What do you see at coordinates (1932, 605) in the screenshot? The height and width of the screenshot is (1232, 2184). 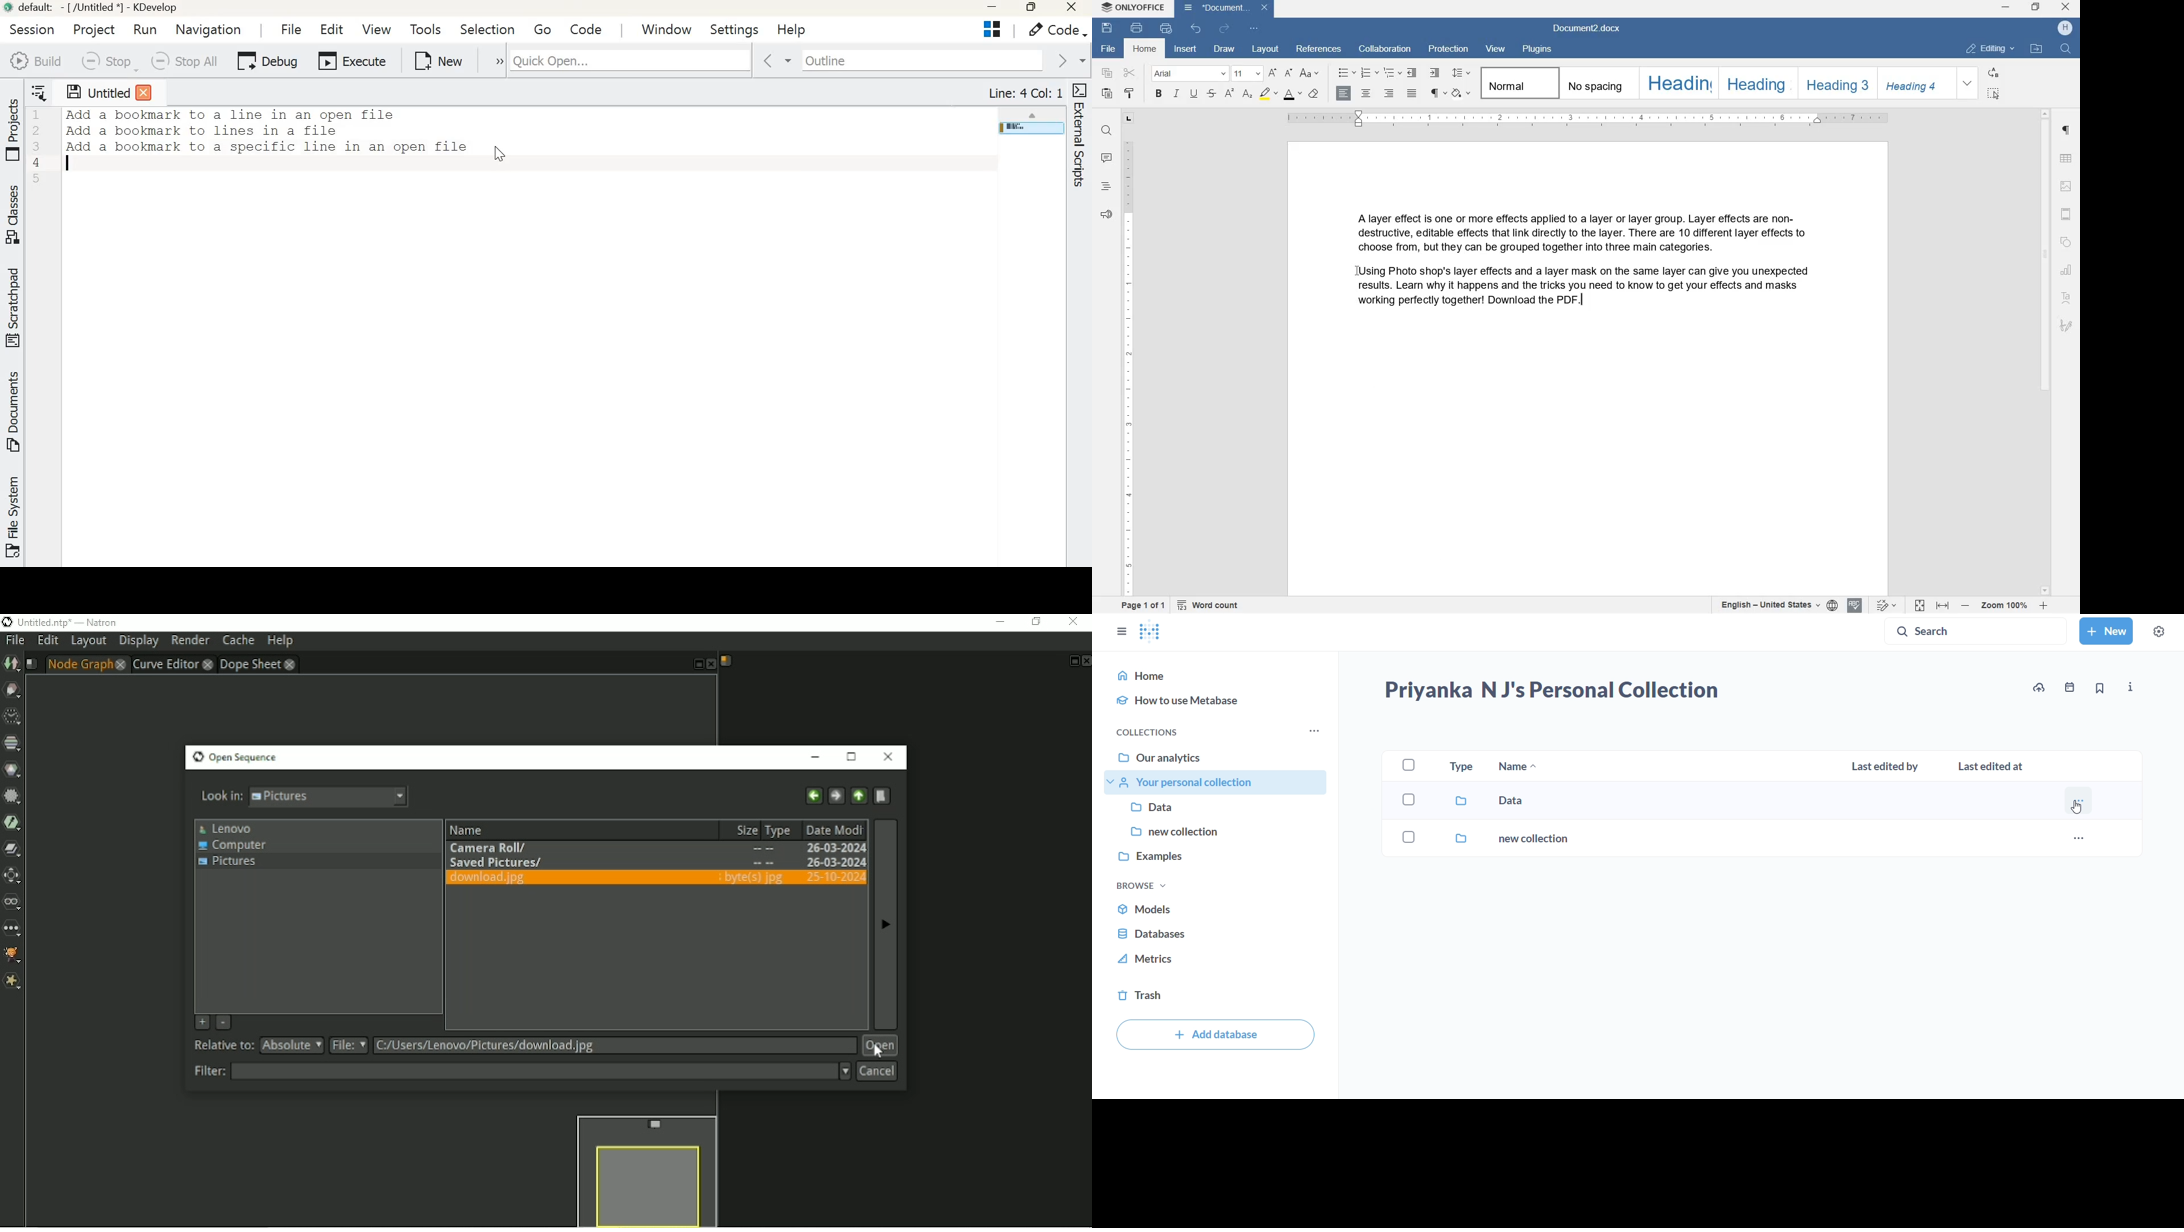 I see `FIT TO PAGE OR WIDTH` at bounding box center [1932, 605].